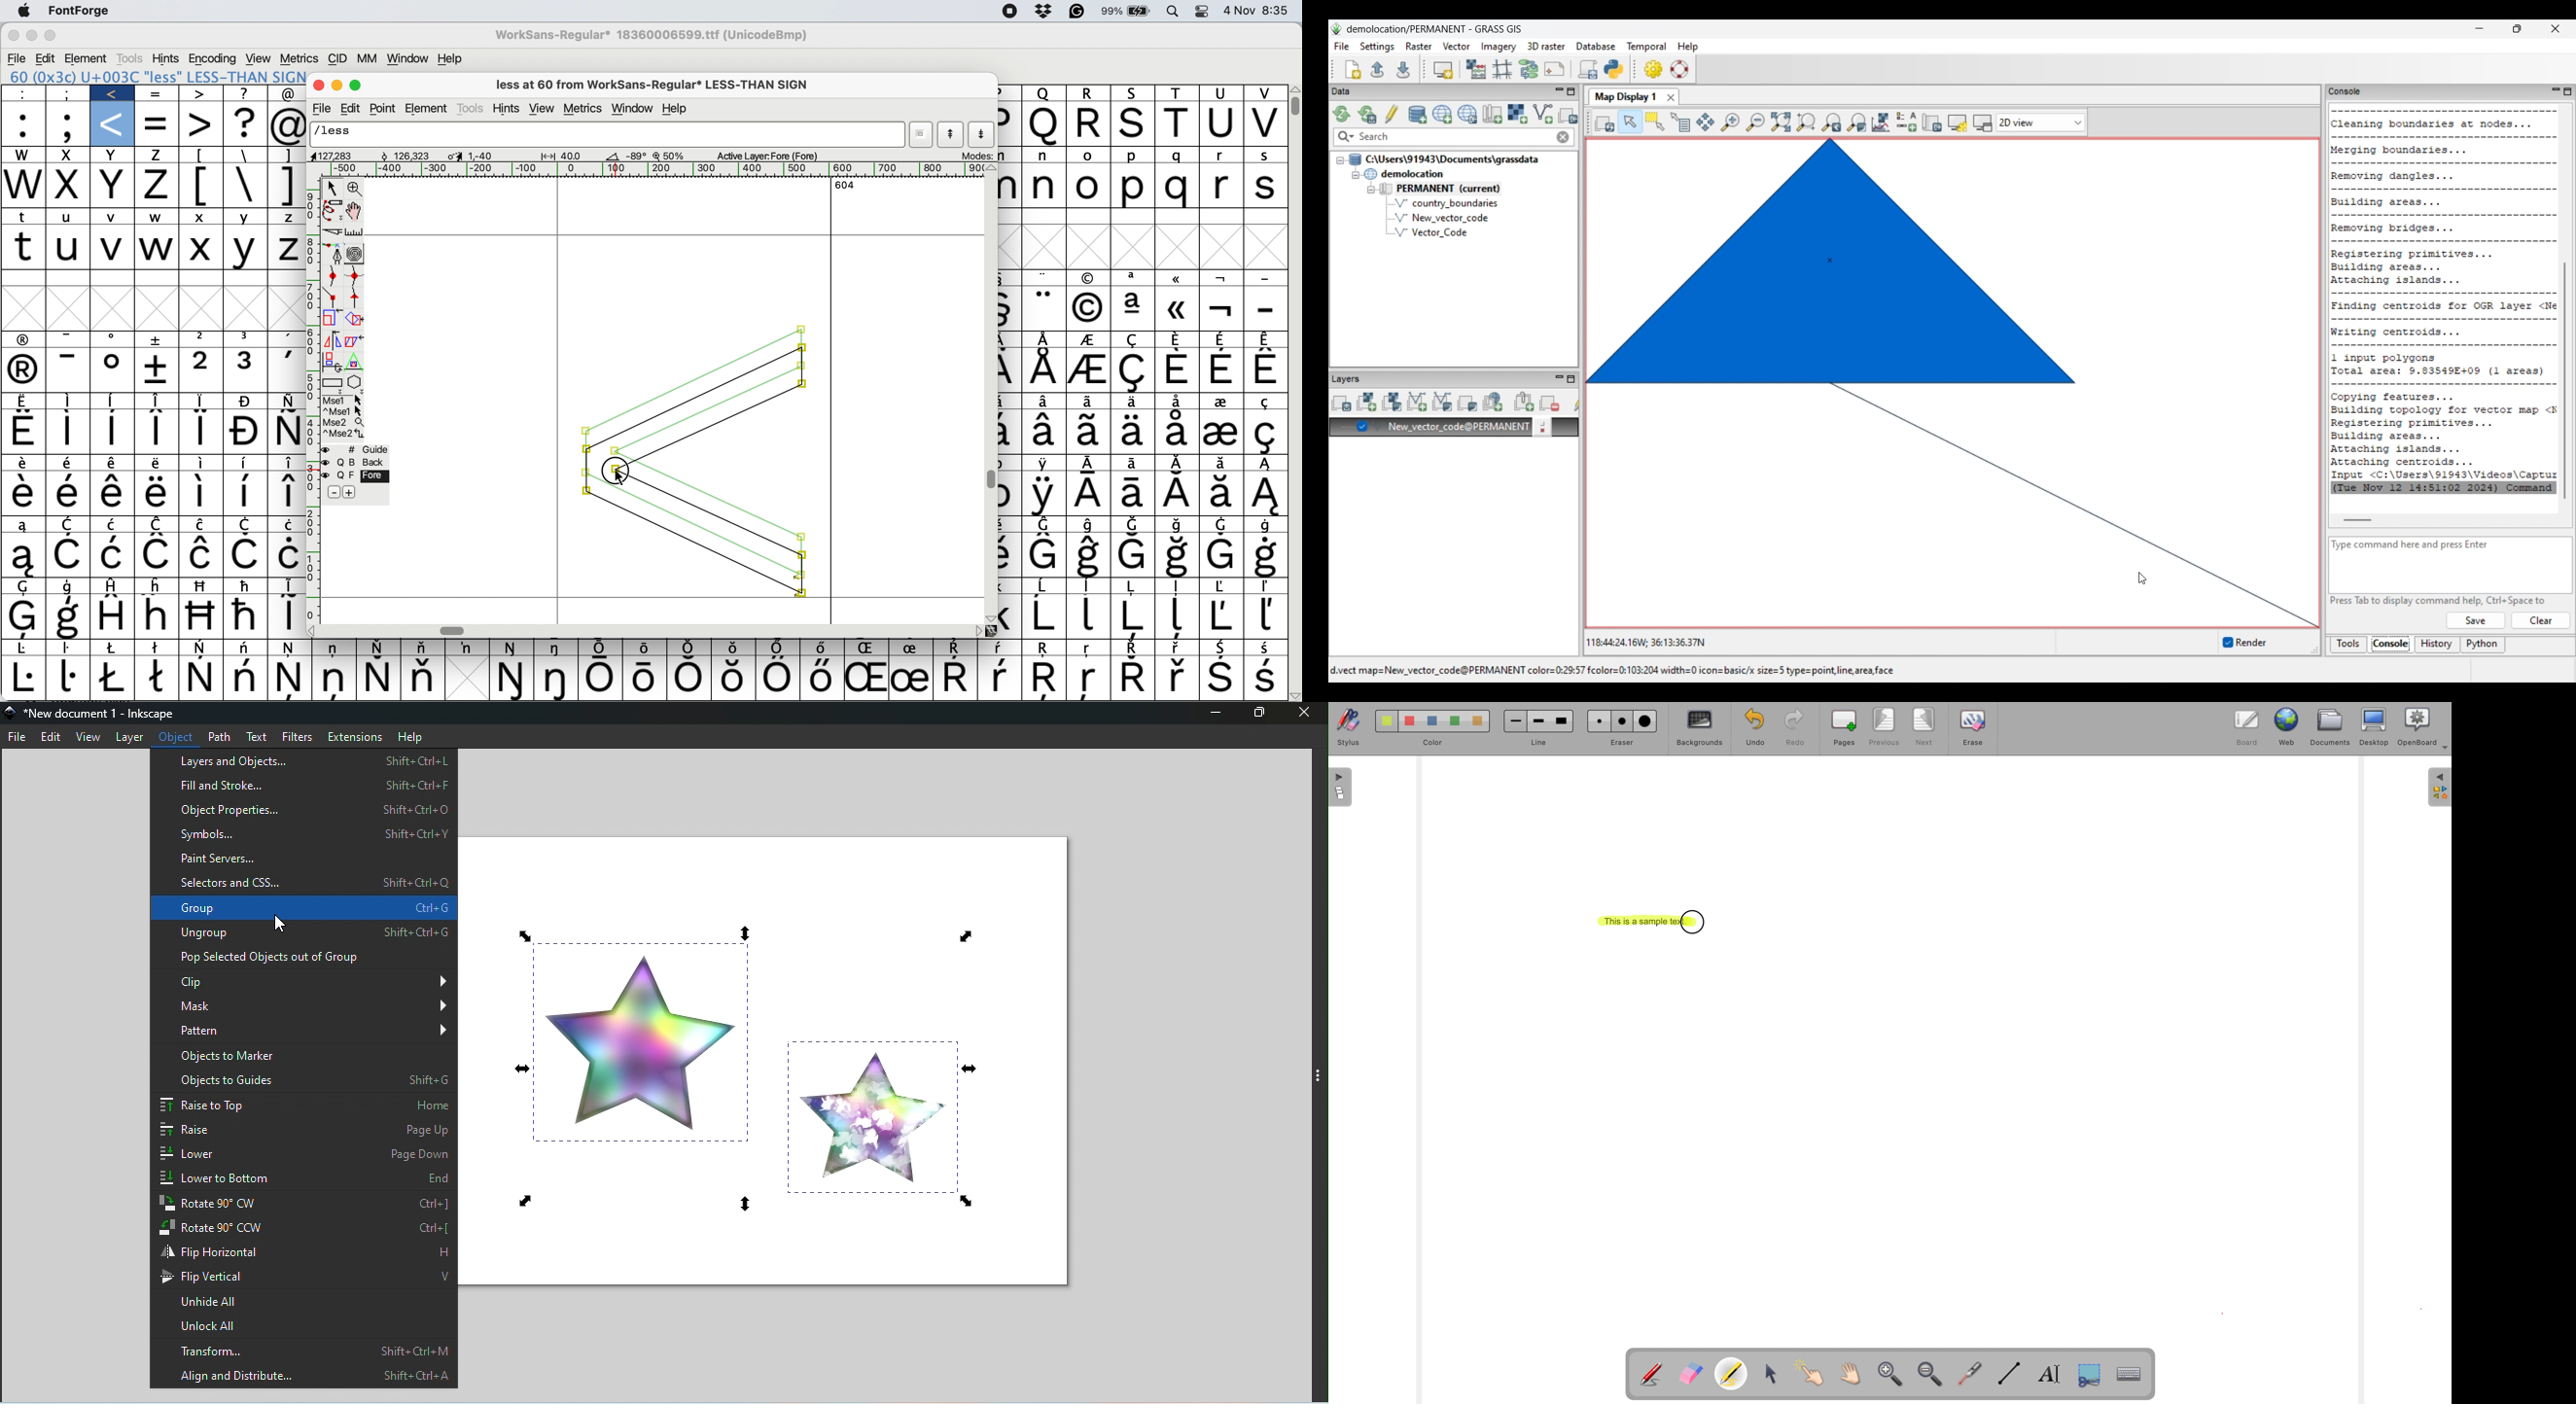 The height and width of the screenshot is (1428, 2576). I want to click on draw lines, so click(2009, 1373).